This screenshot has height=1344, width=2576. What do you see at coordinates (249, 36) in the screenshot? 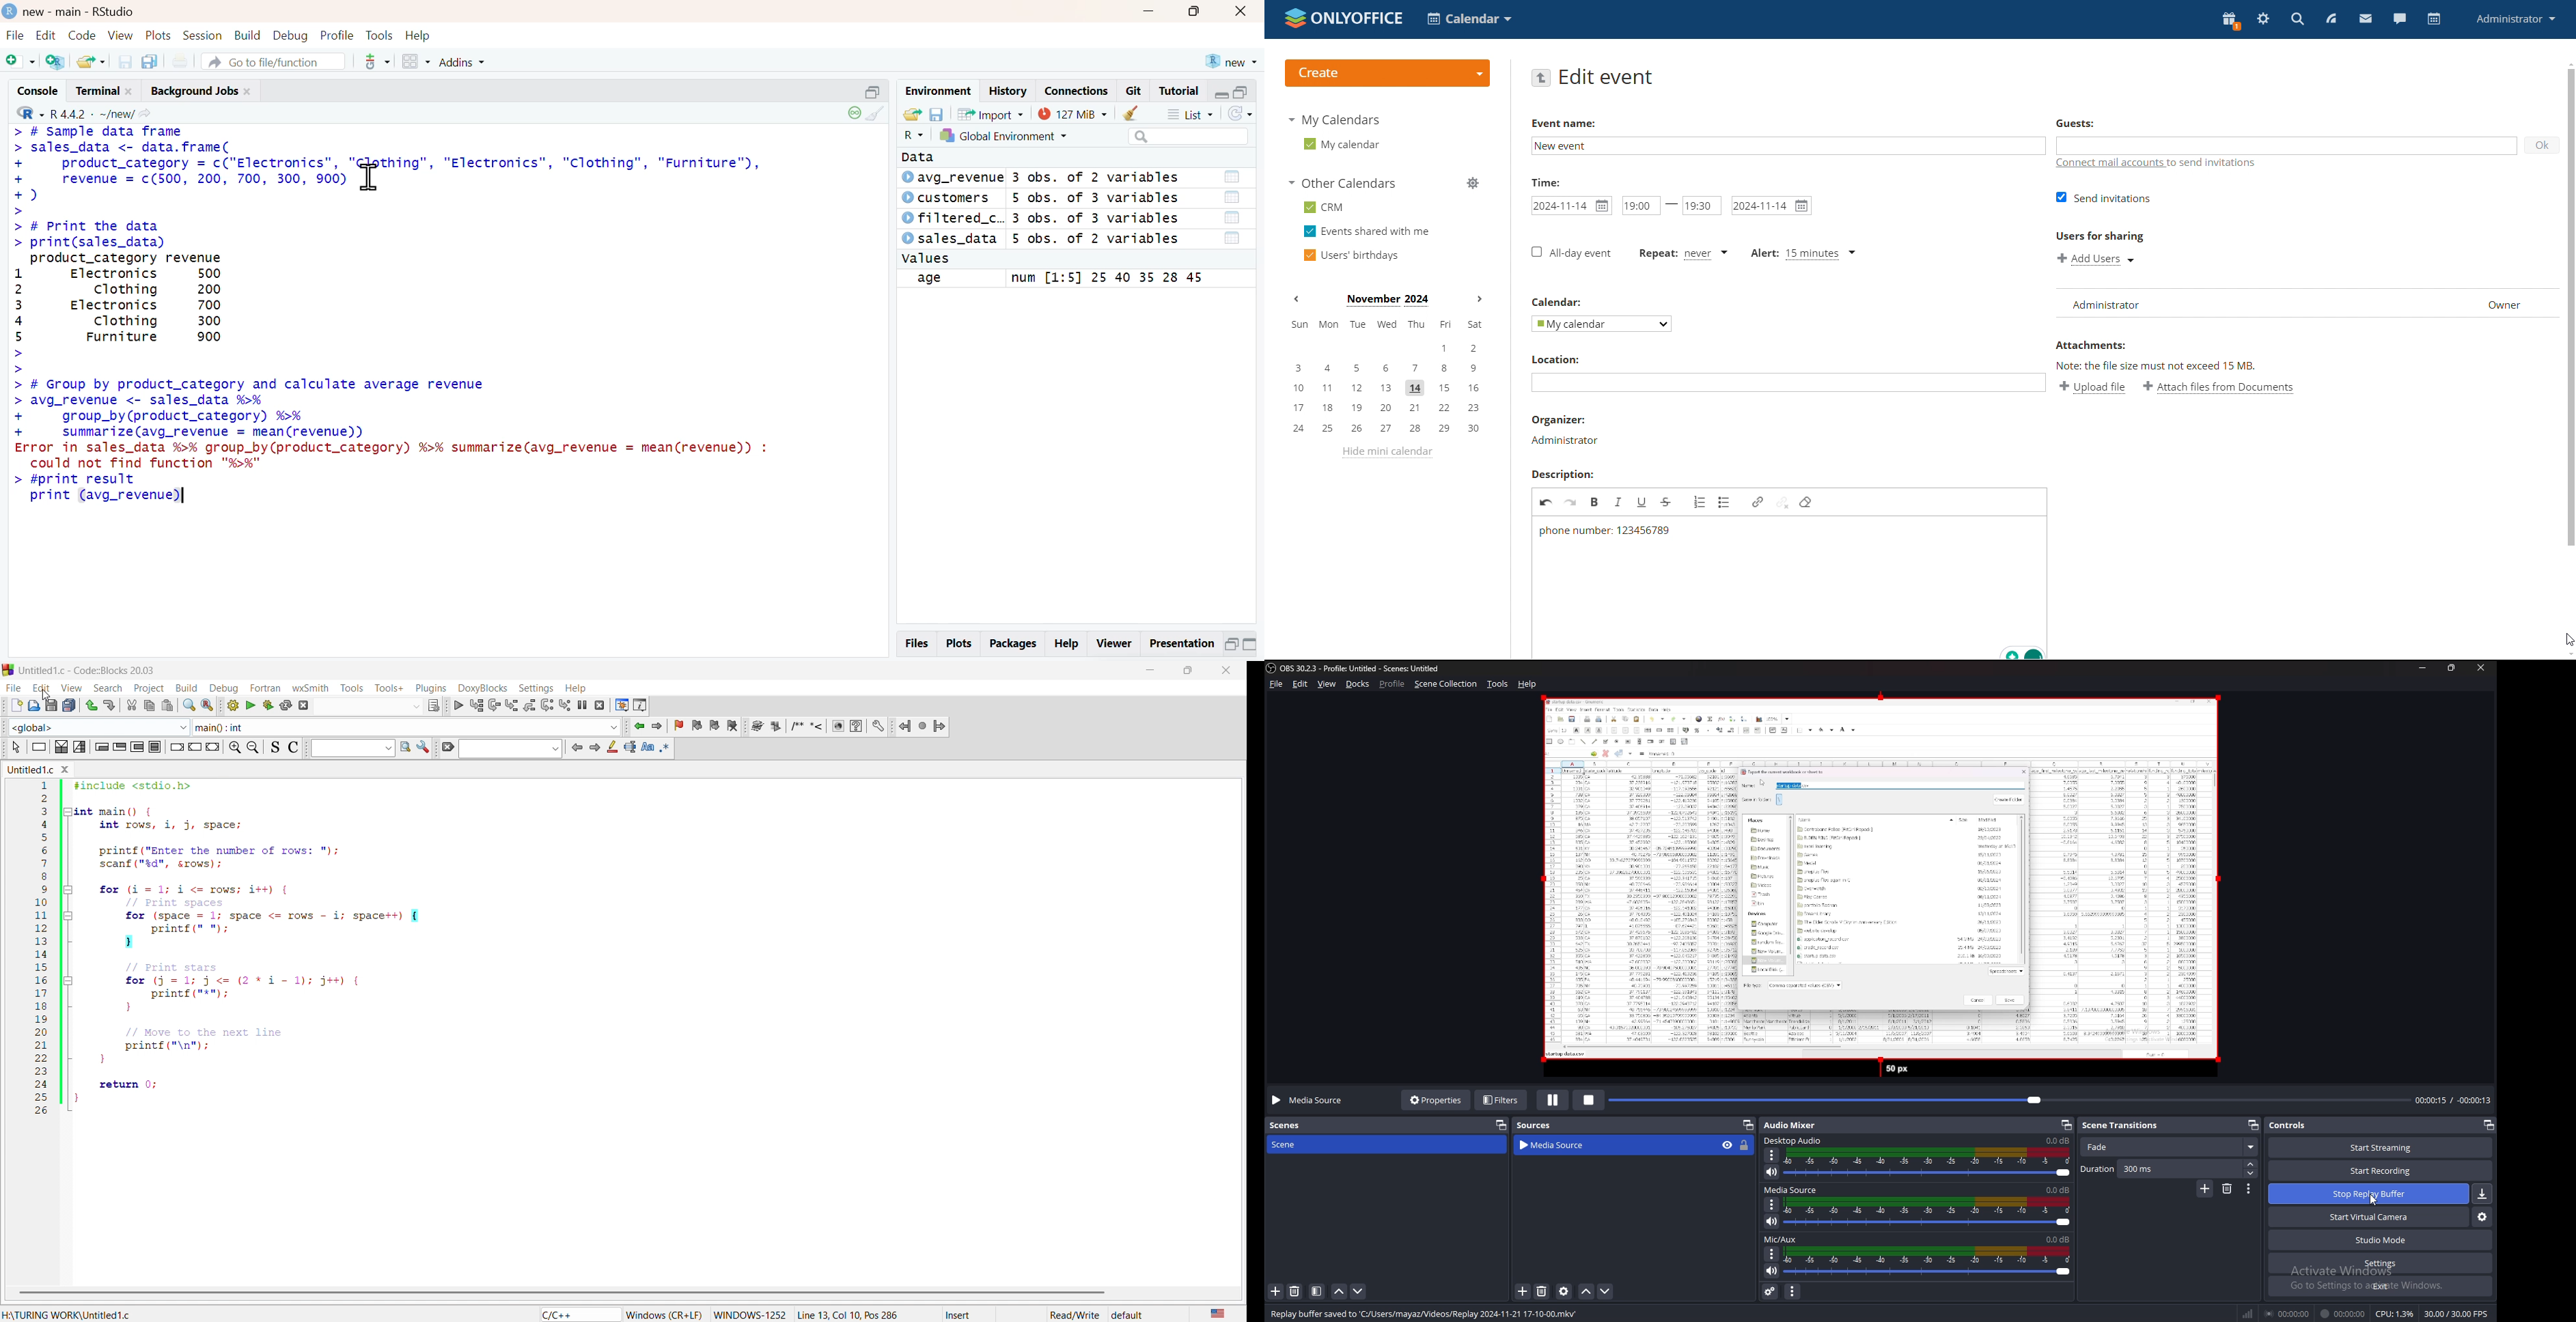
I see `Build` at bounding box center [249, 36].